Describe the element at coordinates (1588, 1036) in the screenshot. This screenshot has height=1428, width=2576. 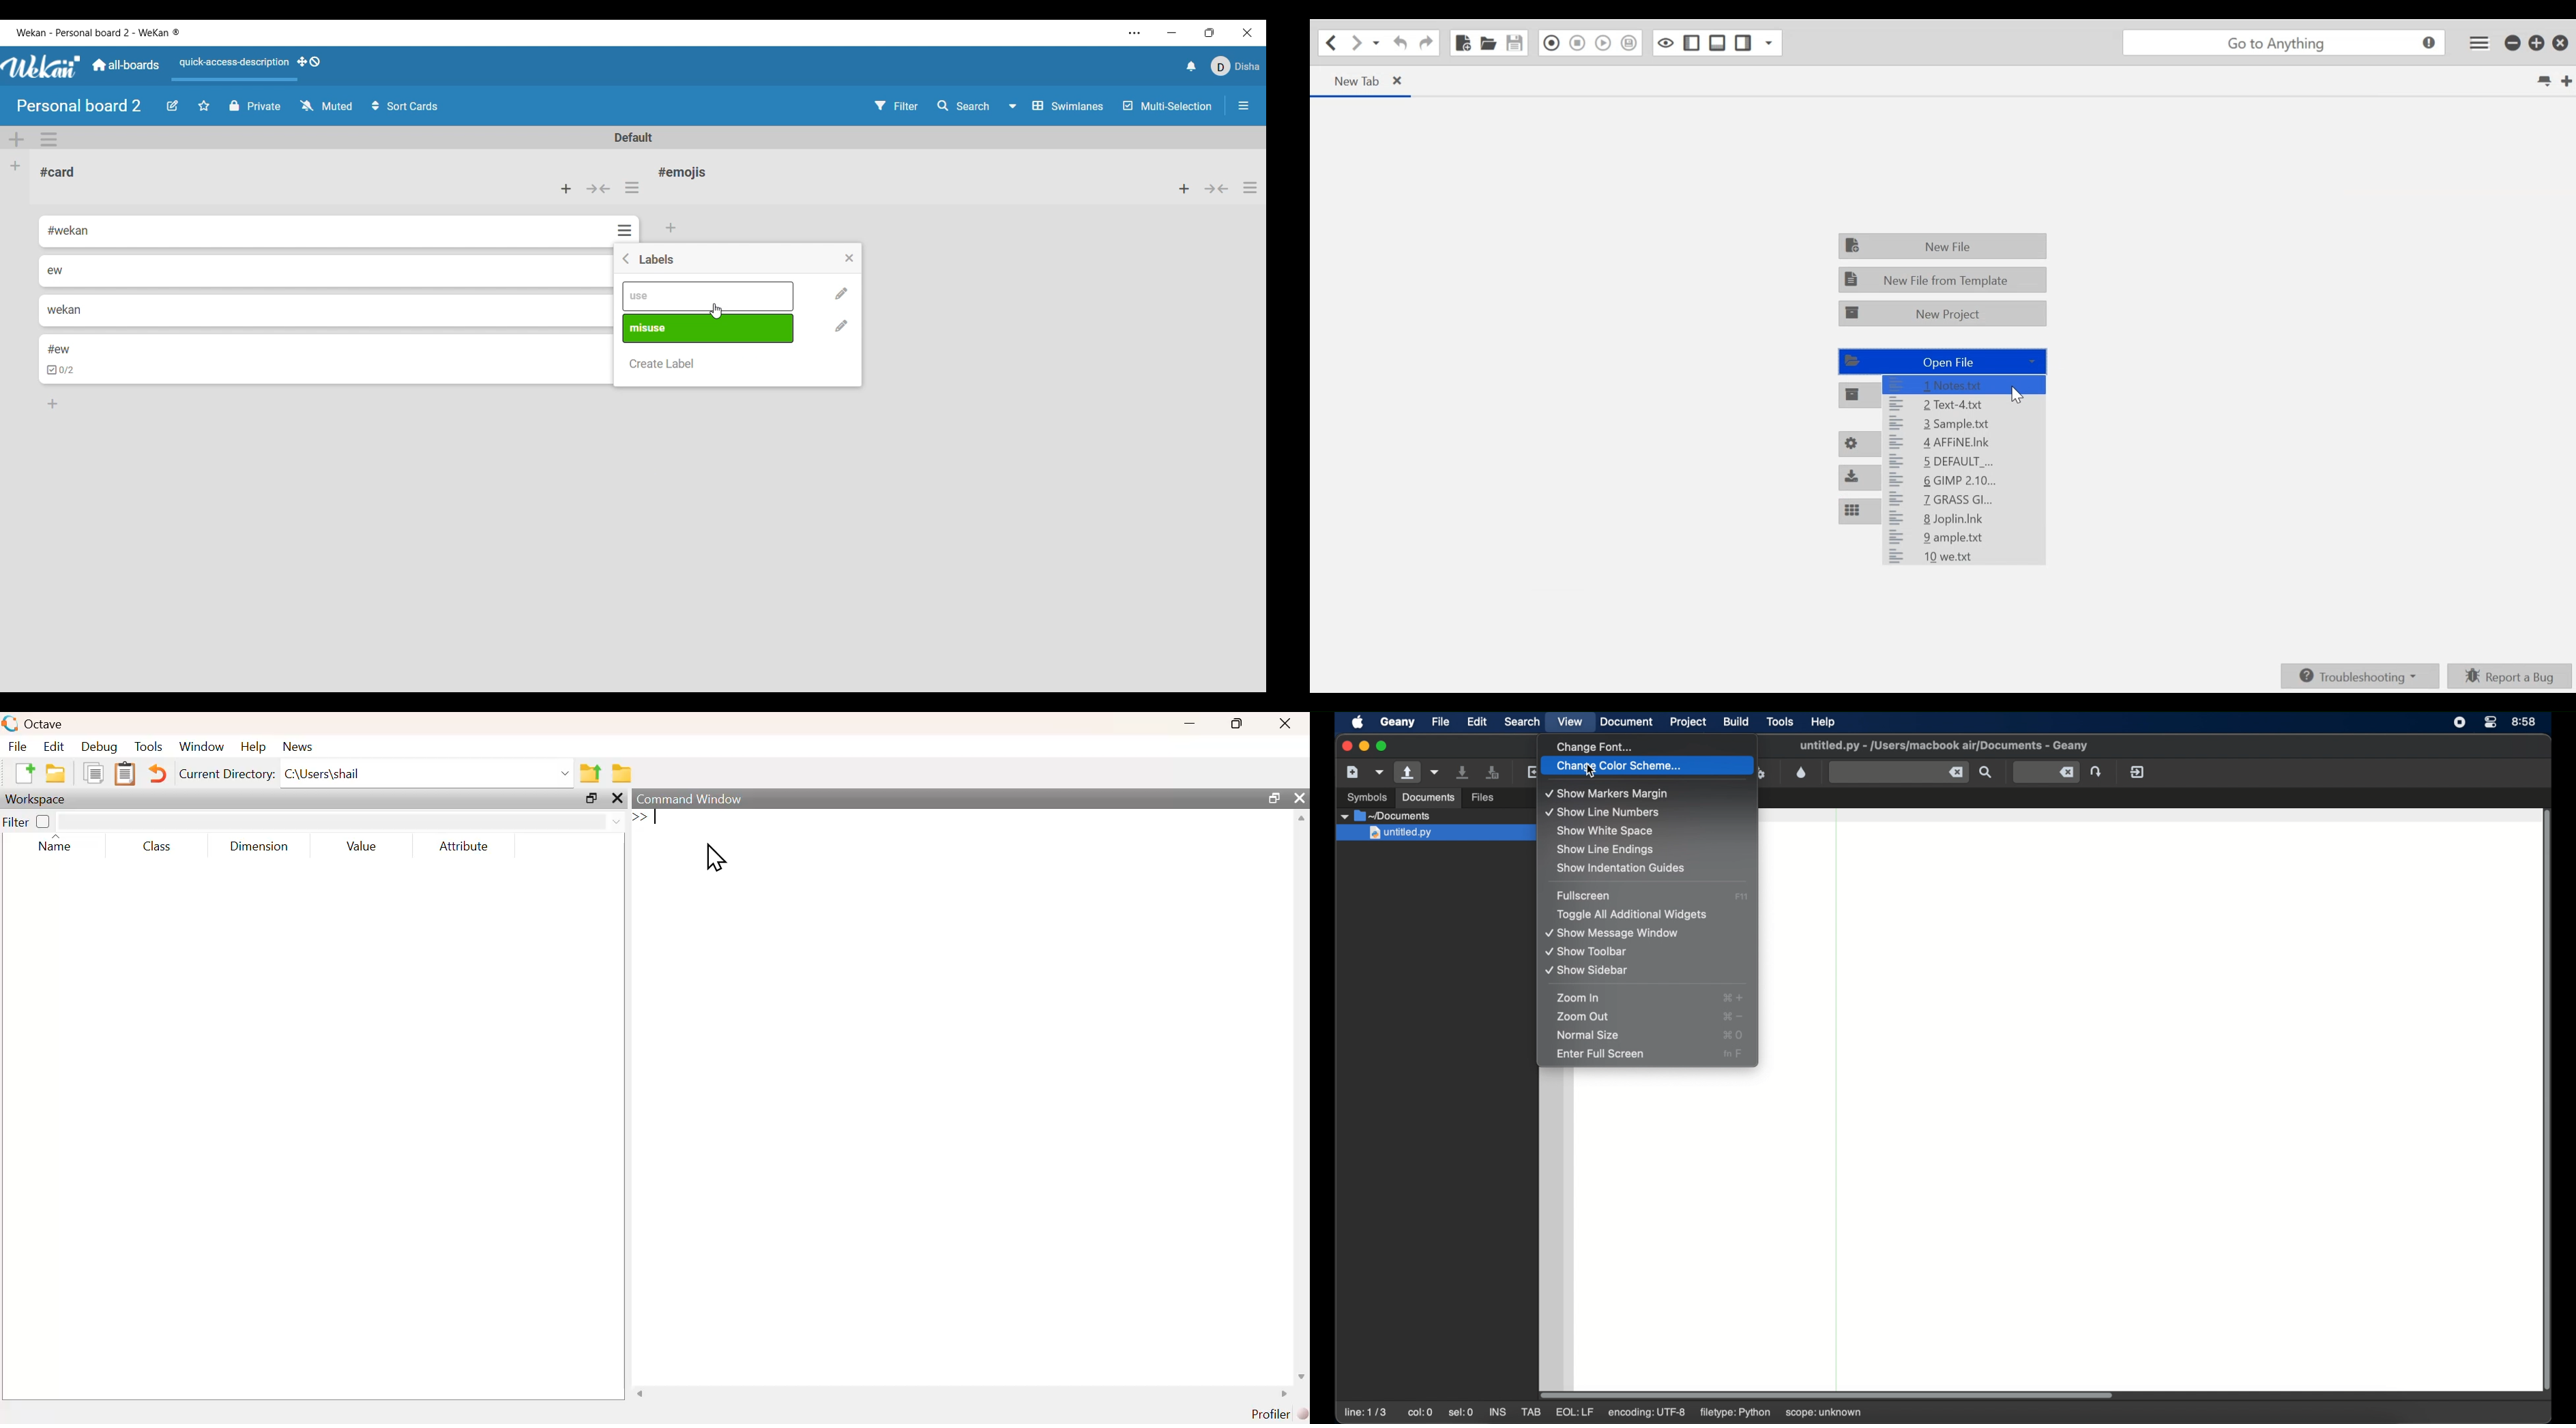
I see `normal size` at that location.